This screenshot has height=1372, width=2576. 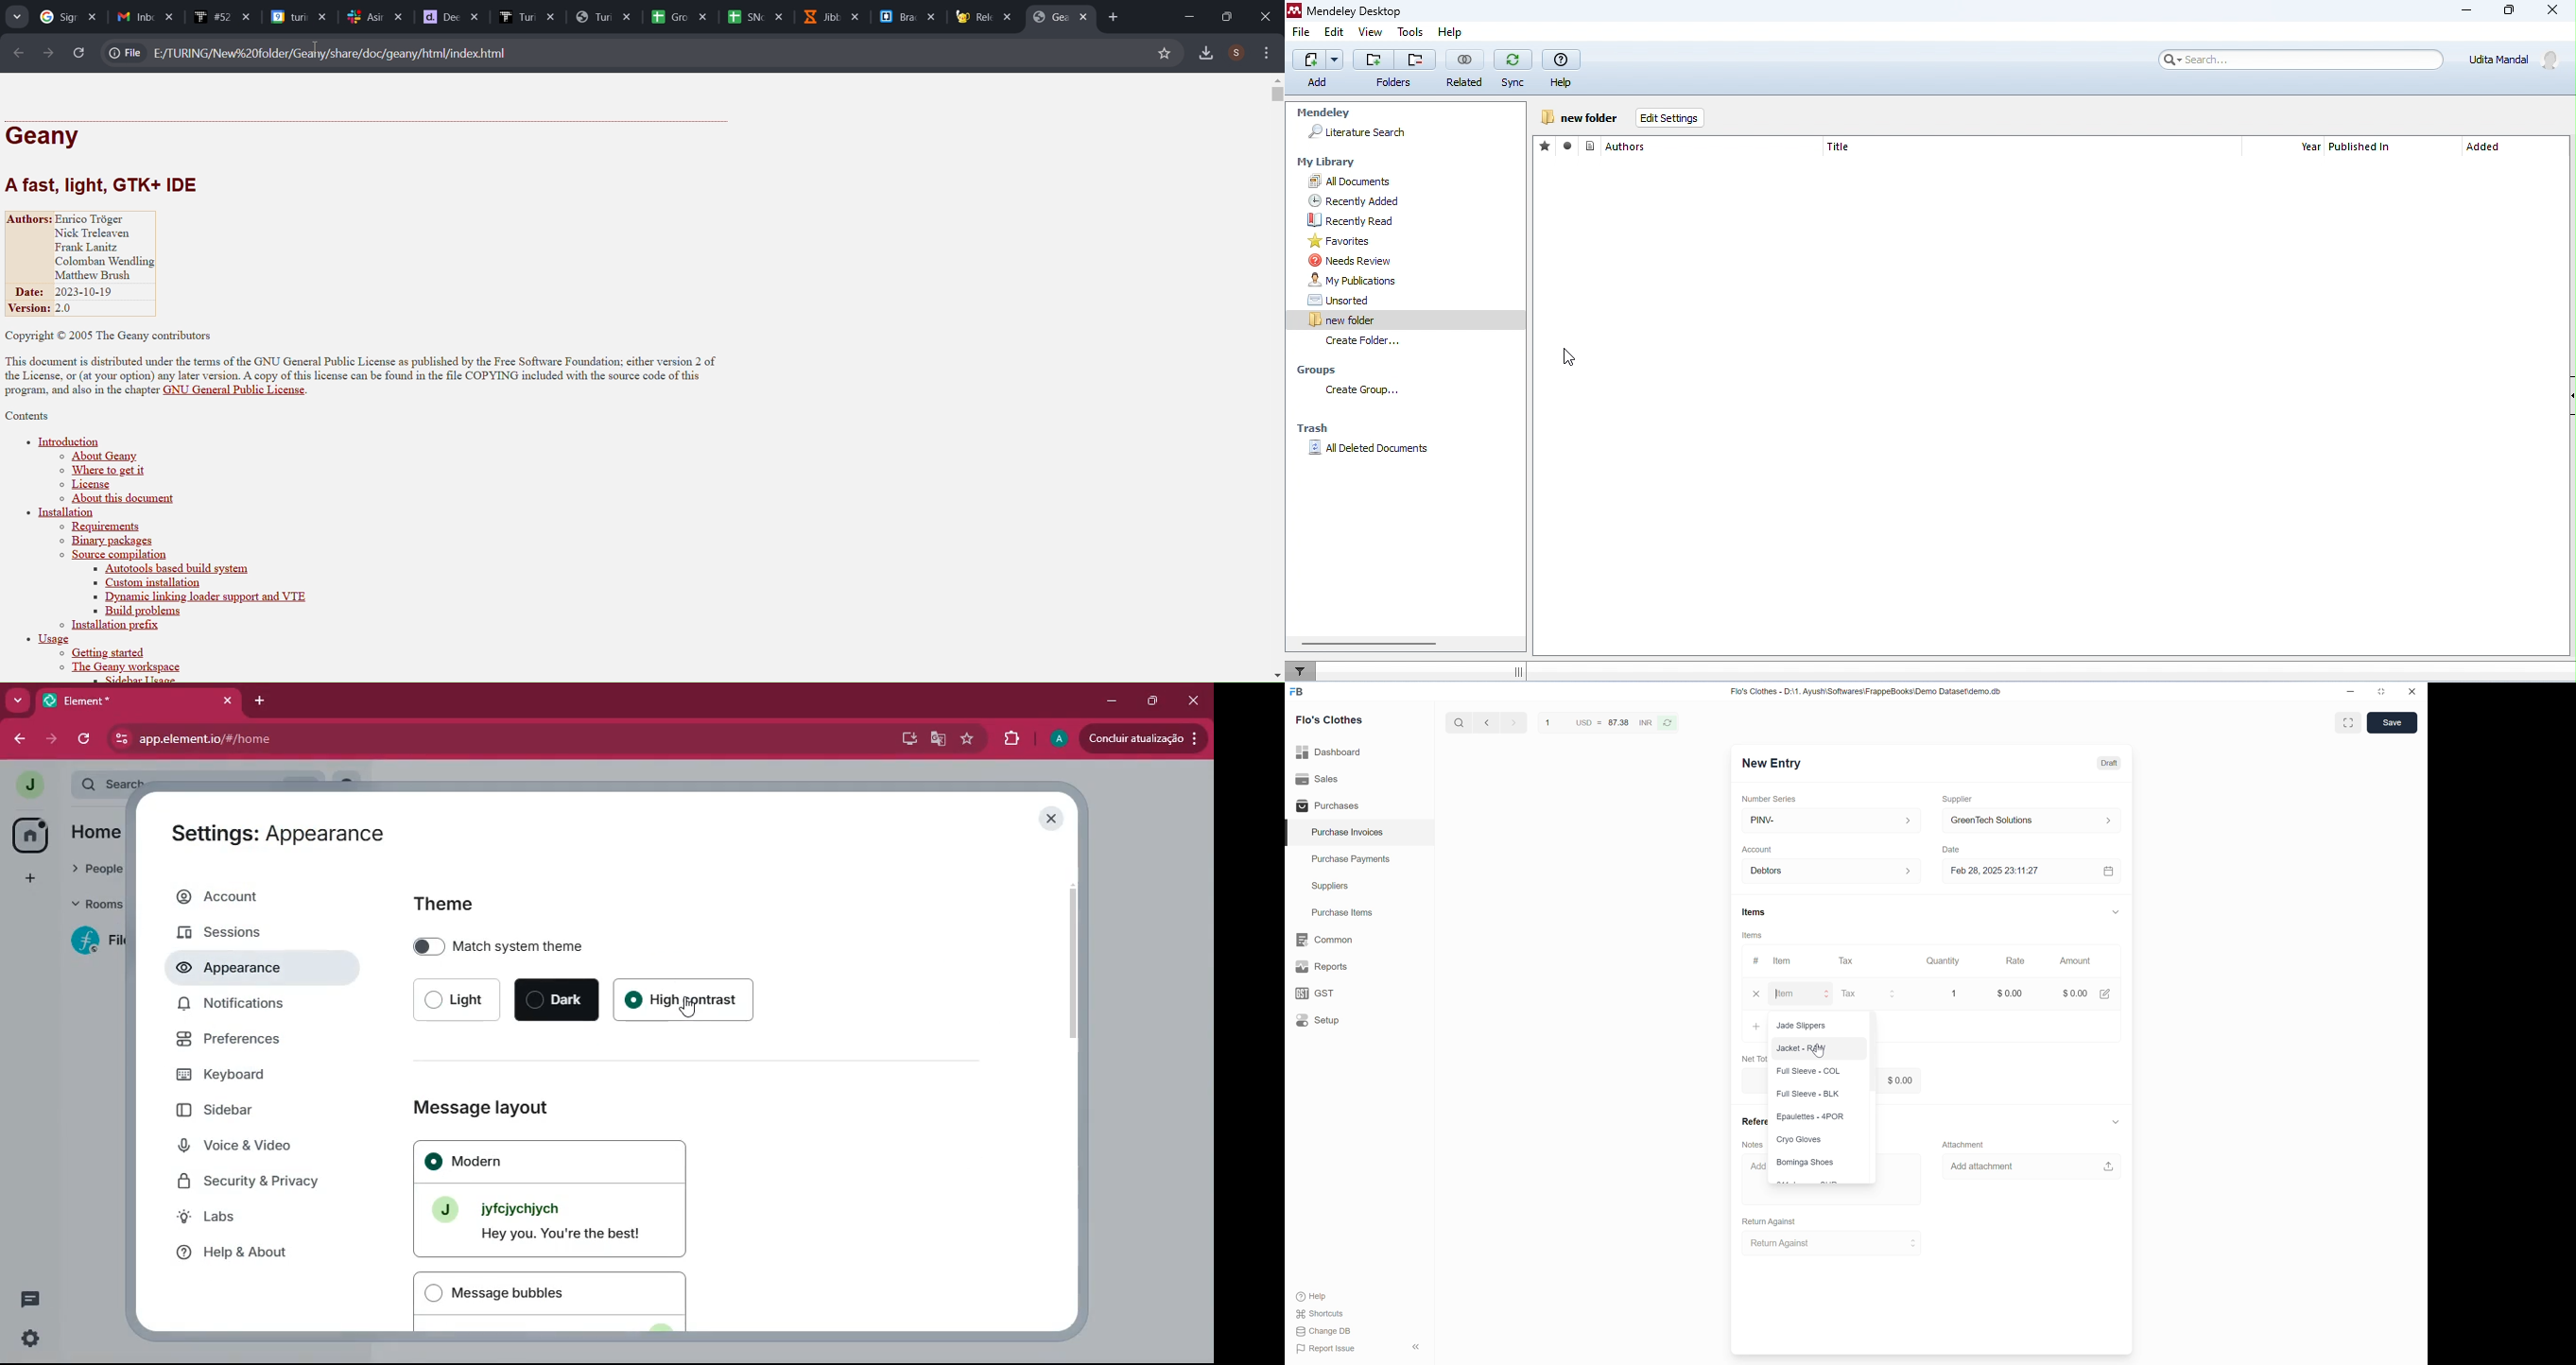 I want to click on help, so click(x=260, y=1252).